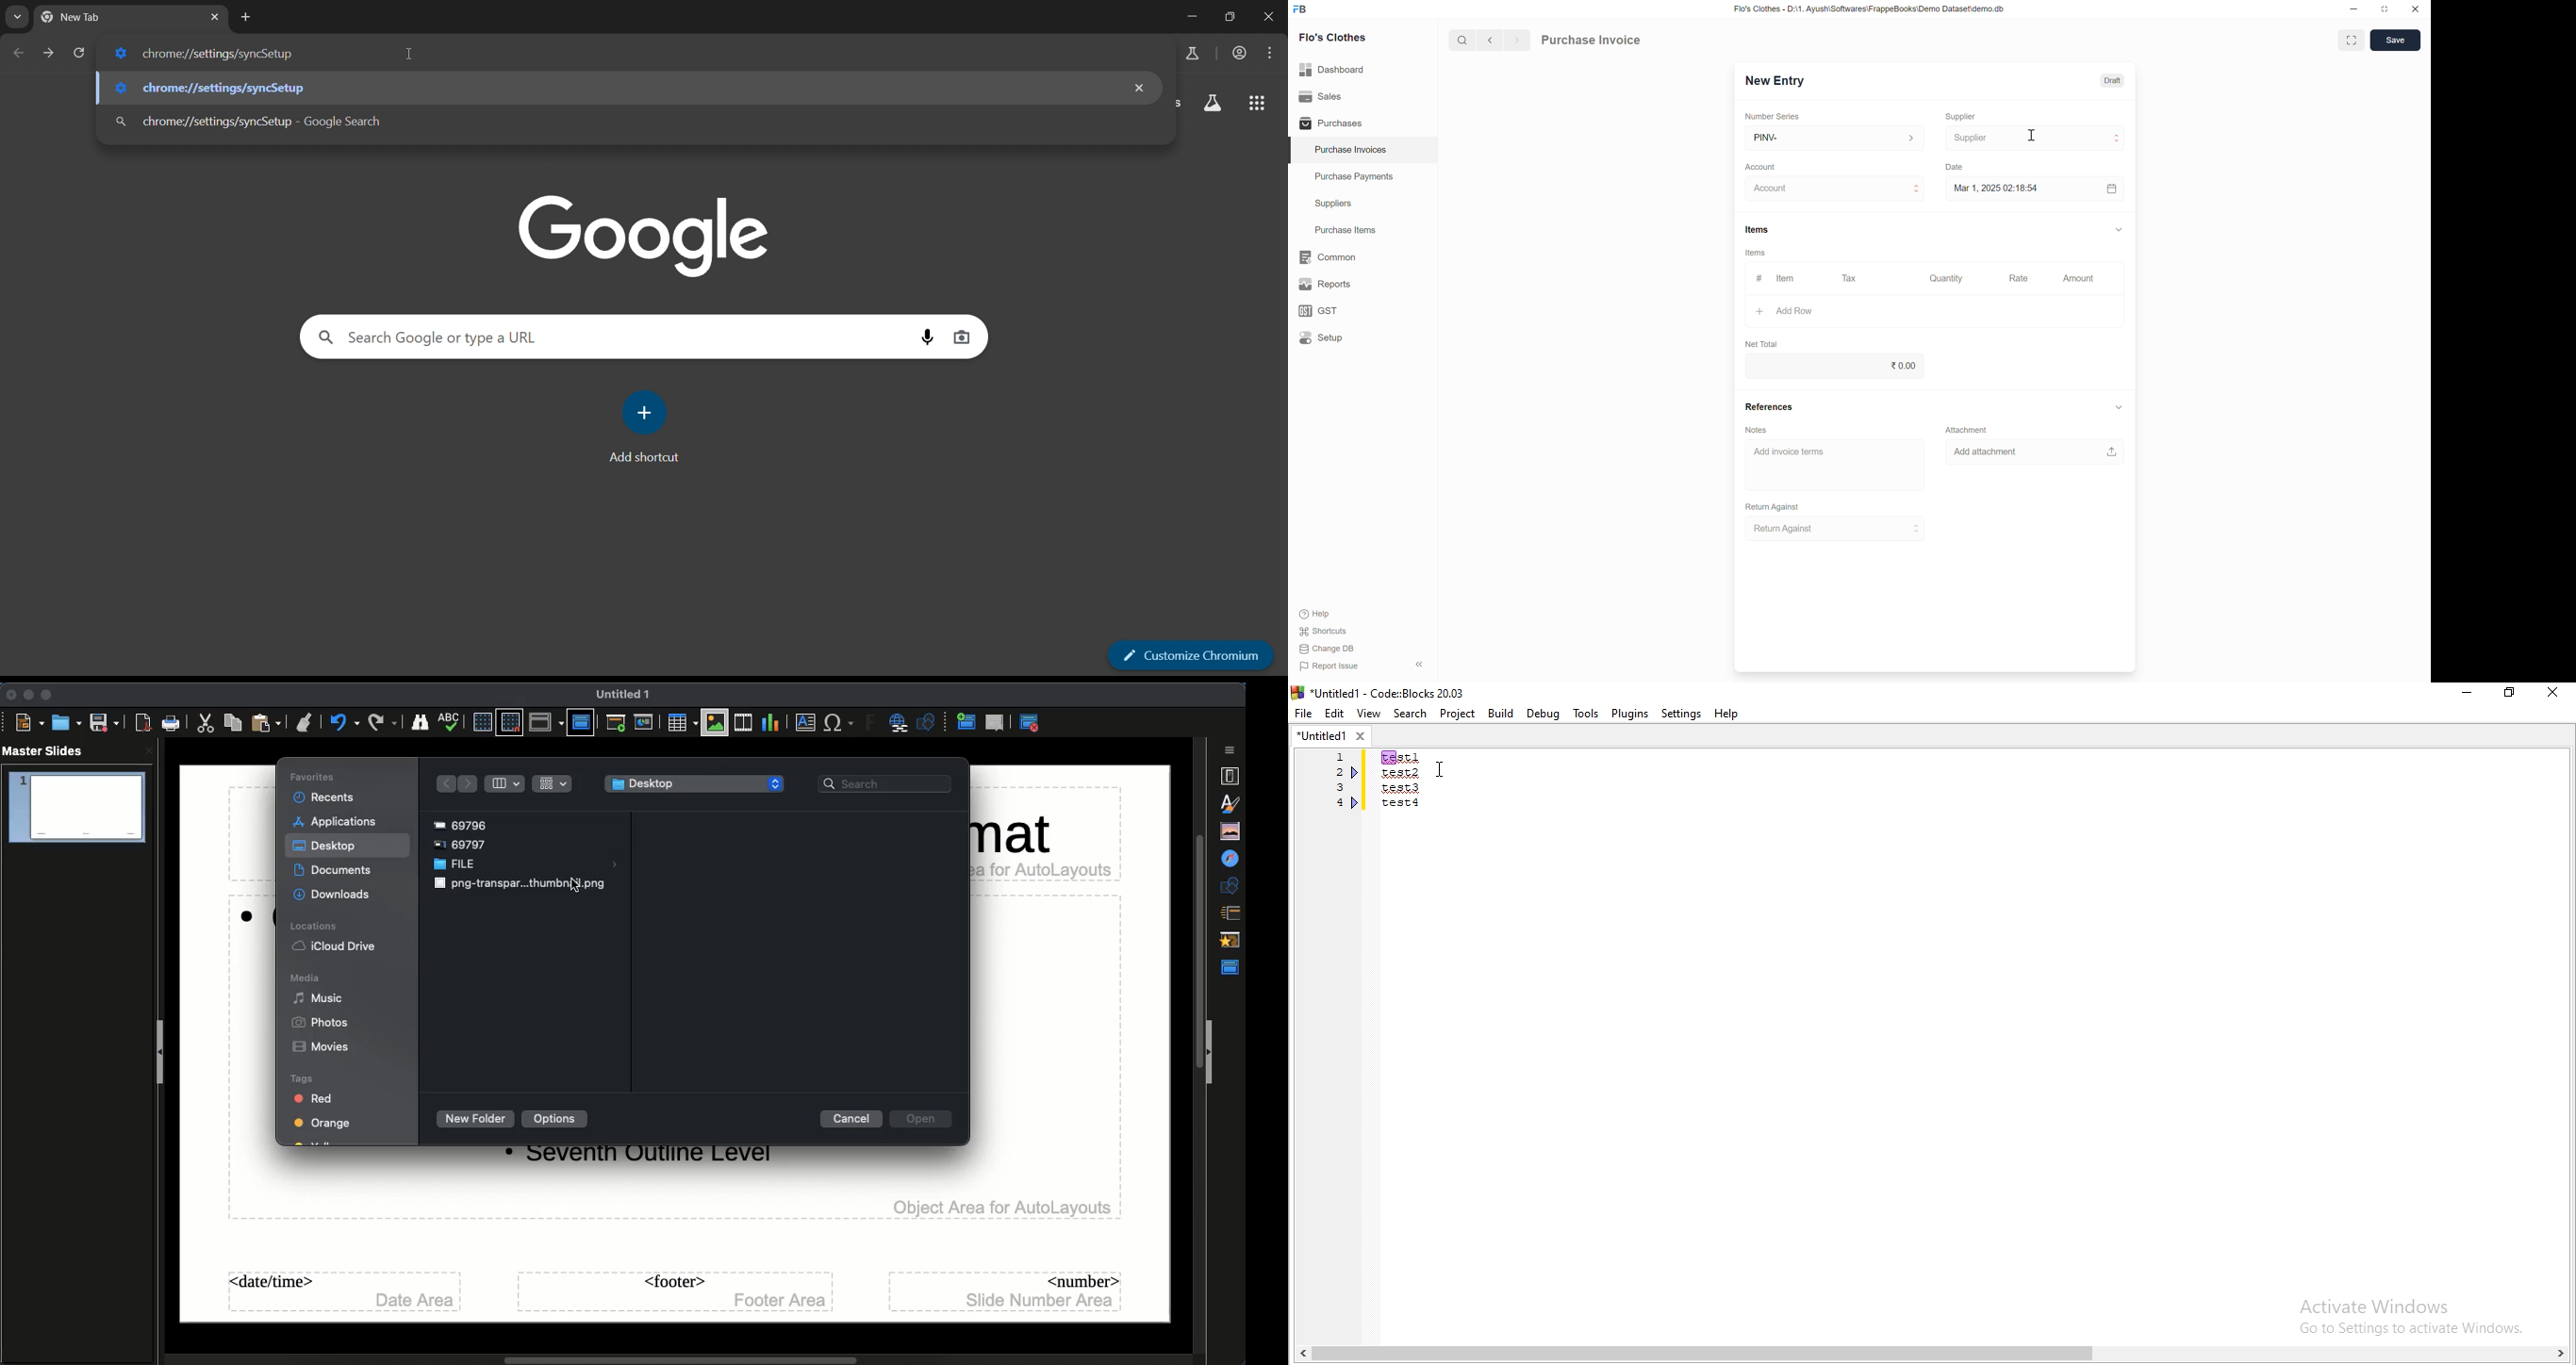 The width and height of the screenshot is (2576, 1372). I want to click on Amount, so click(2082, 278).